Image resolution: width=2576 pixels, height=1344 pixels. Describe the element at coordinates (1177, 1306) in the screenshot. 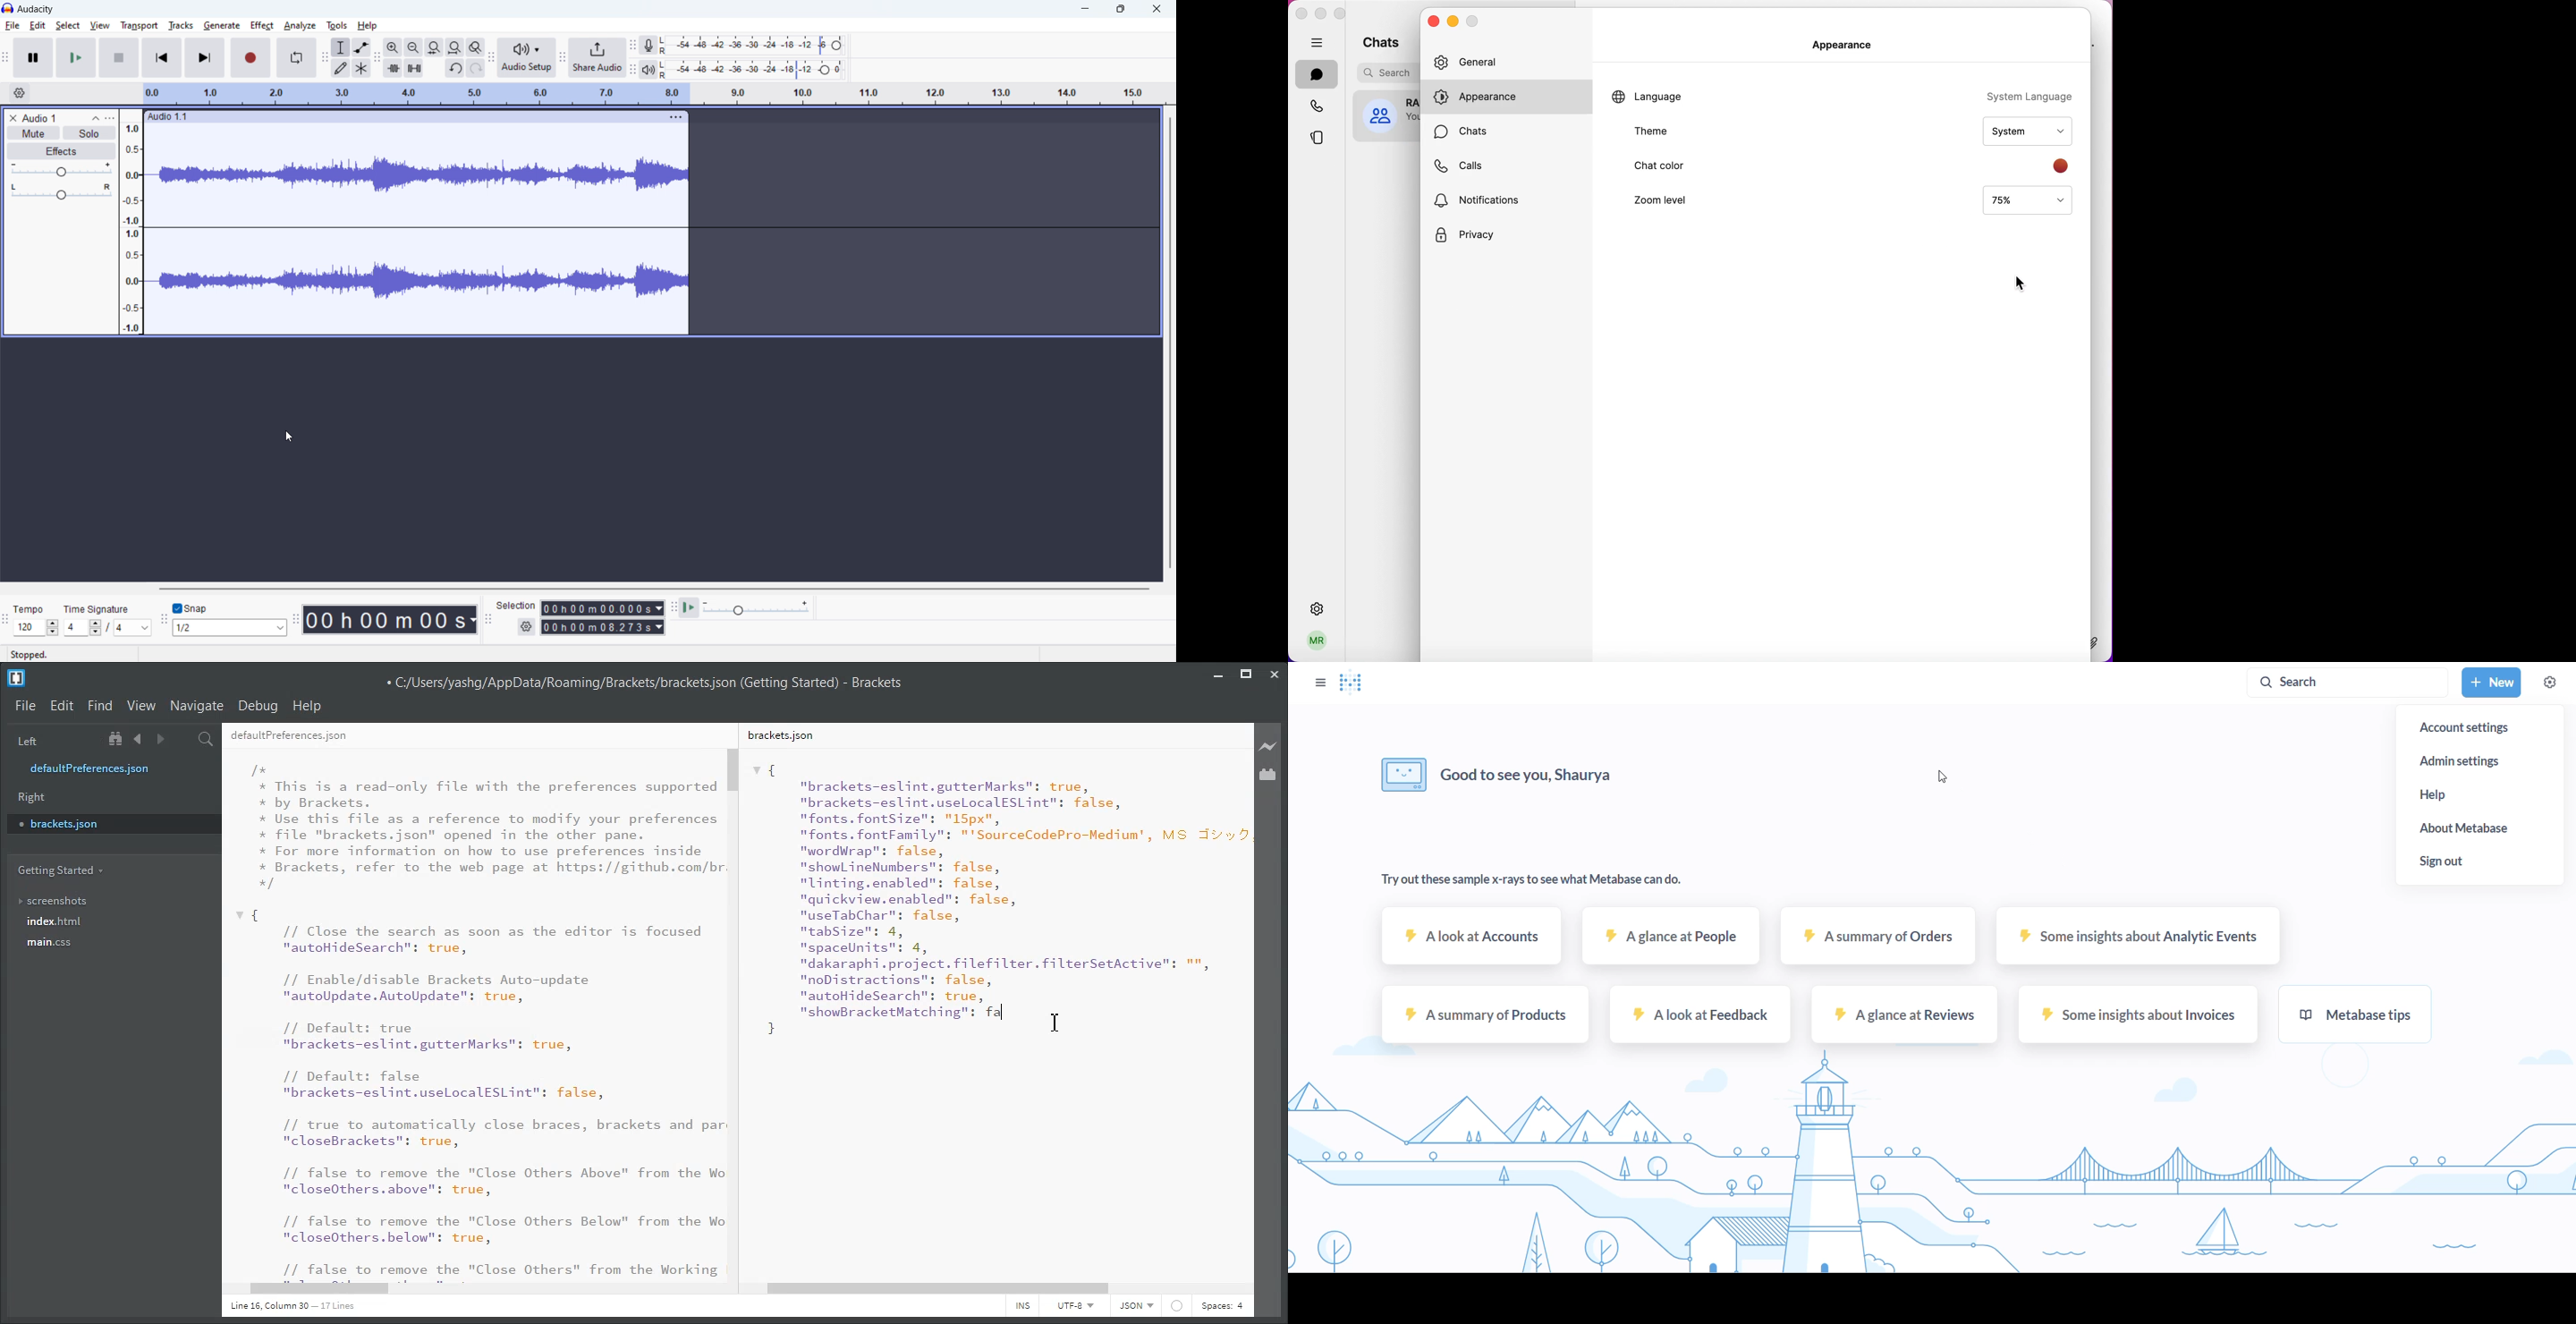

I see `Icon` at that location.